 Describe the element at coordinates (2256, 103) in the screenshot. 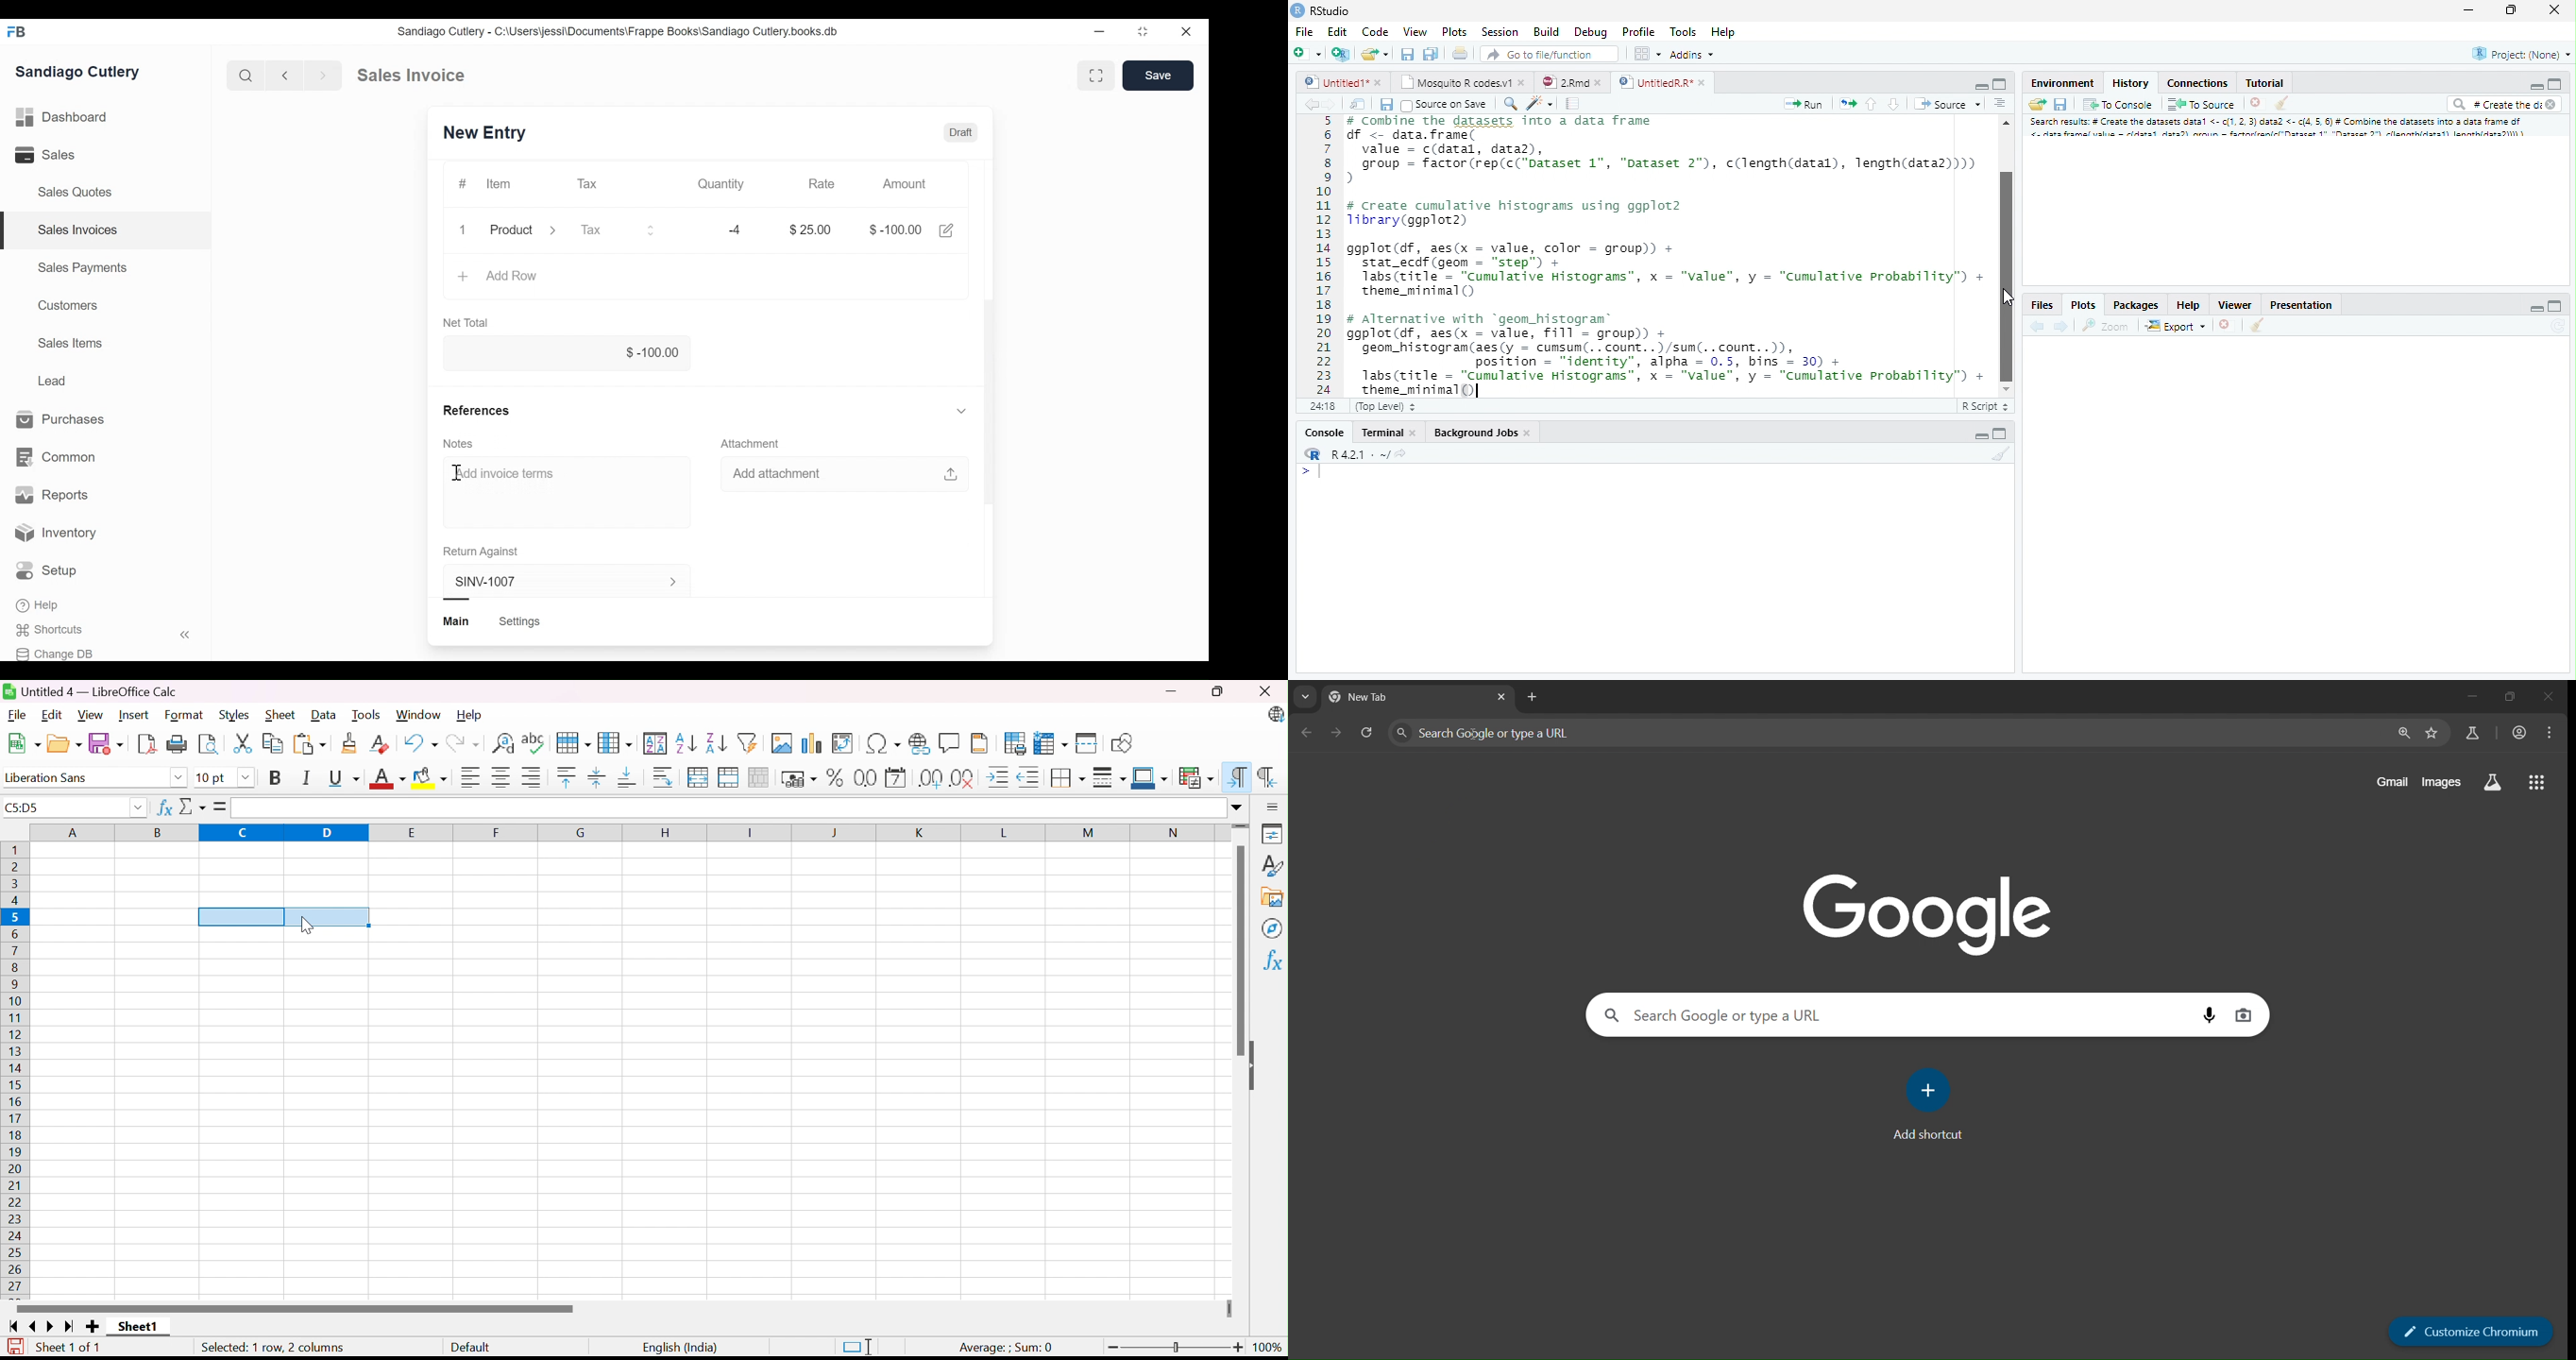

I see `Delete` at that location.